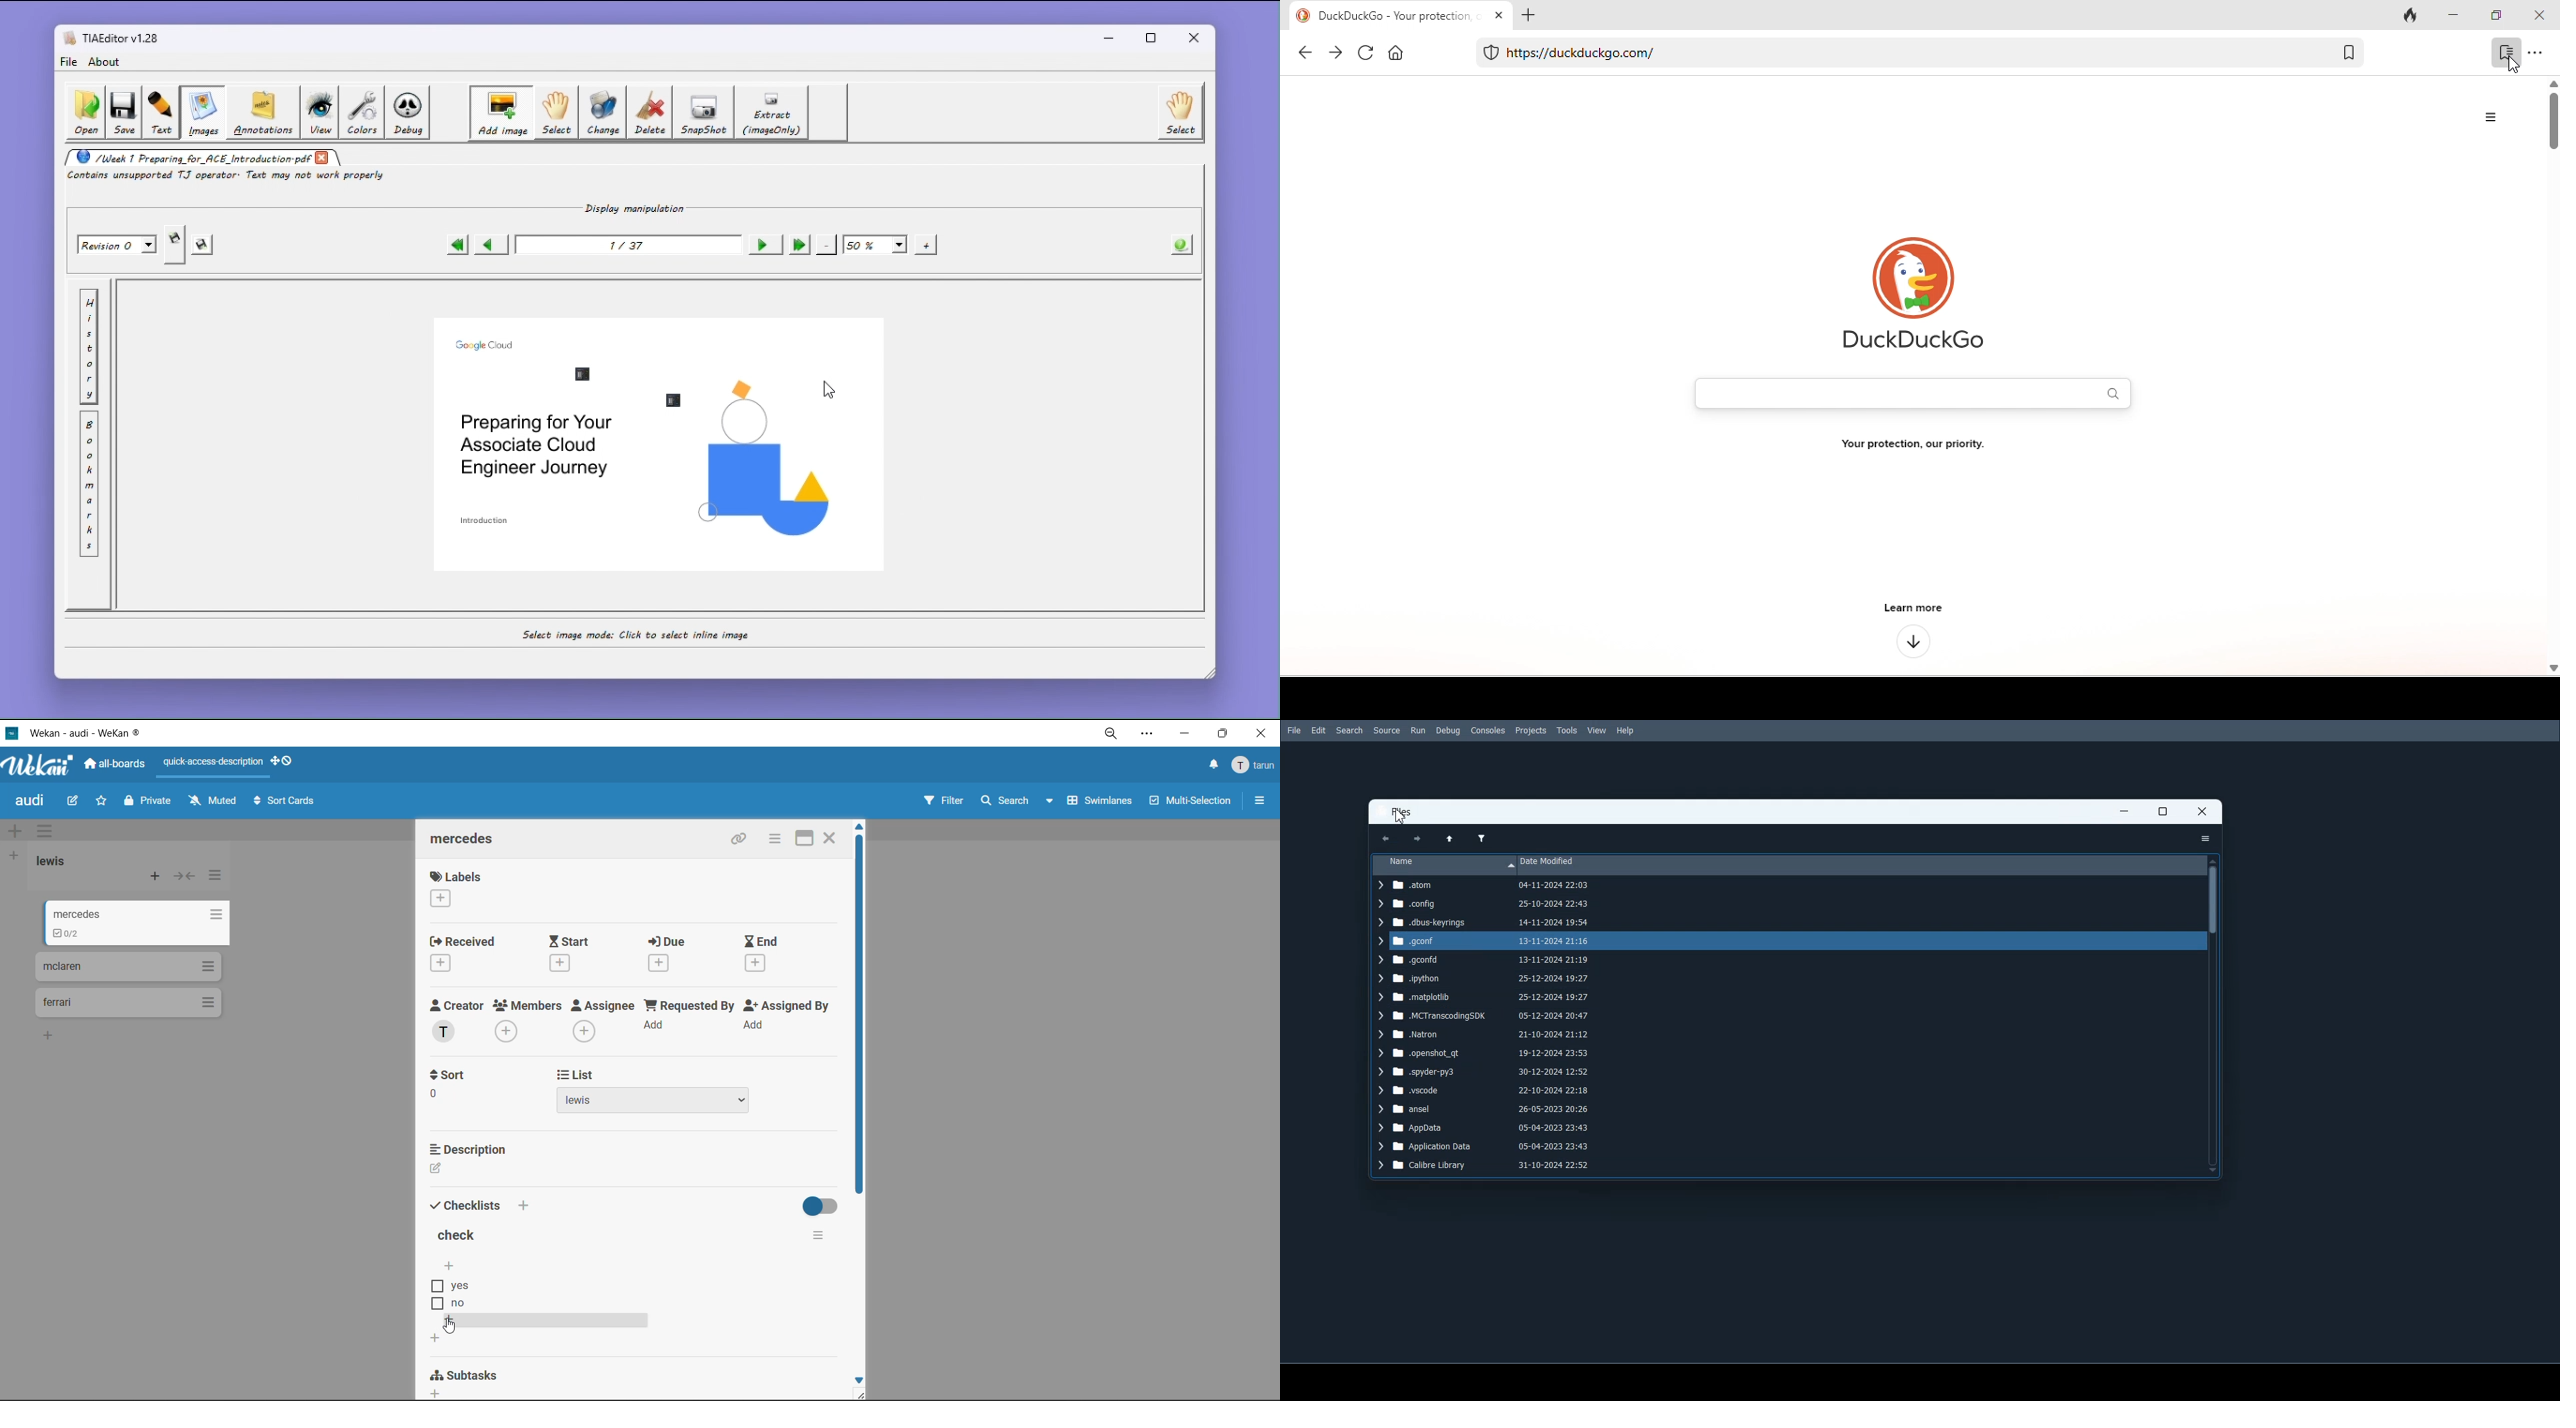 The width and height of the screenshot is (2576, 1428). Describe the element at coordinates (1531, 730) in the screenshot. I see `Projects` at that location.